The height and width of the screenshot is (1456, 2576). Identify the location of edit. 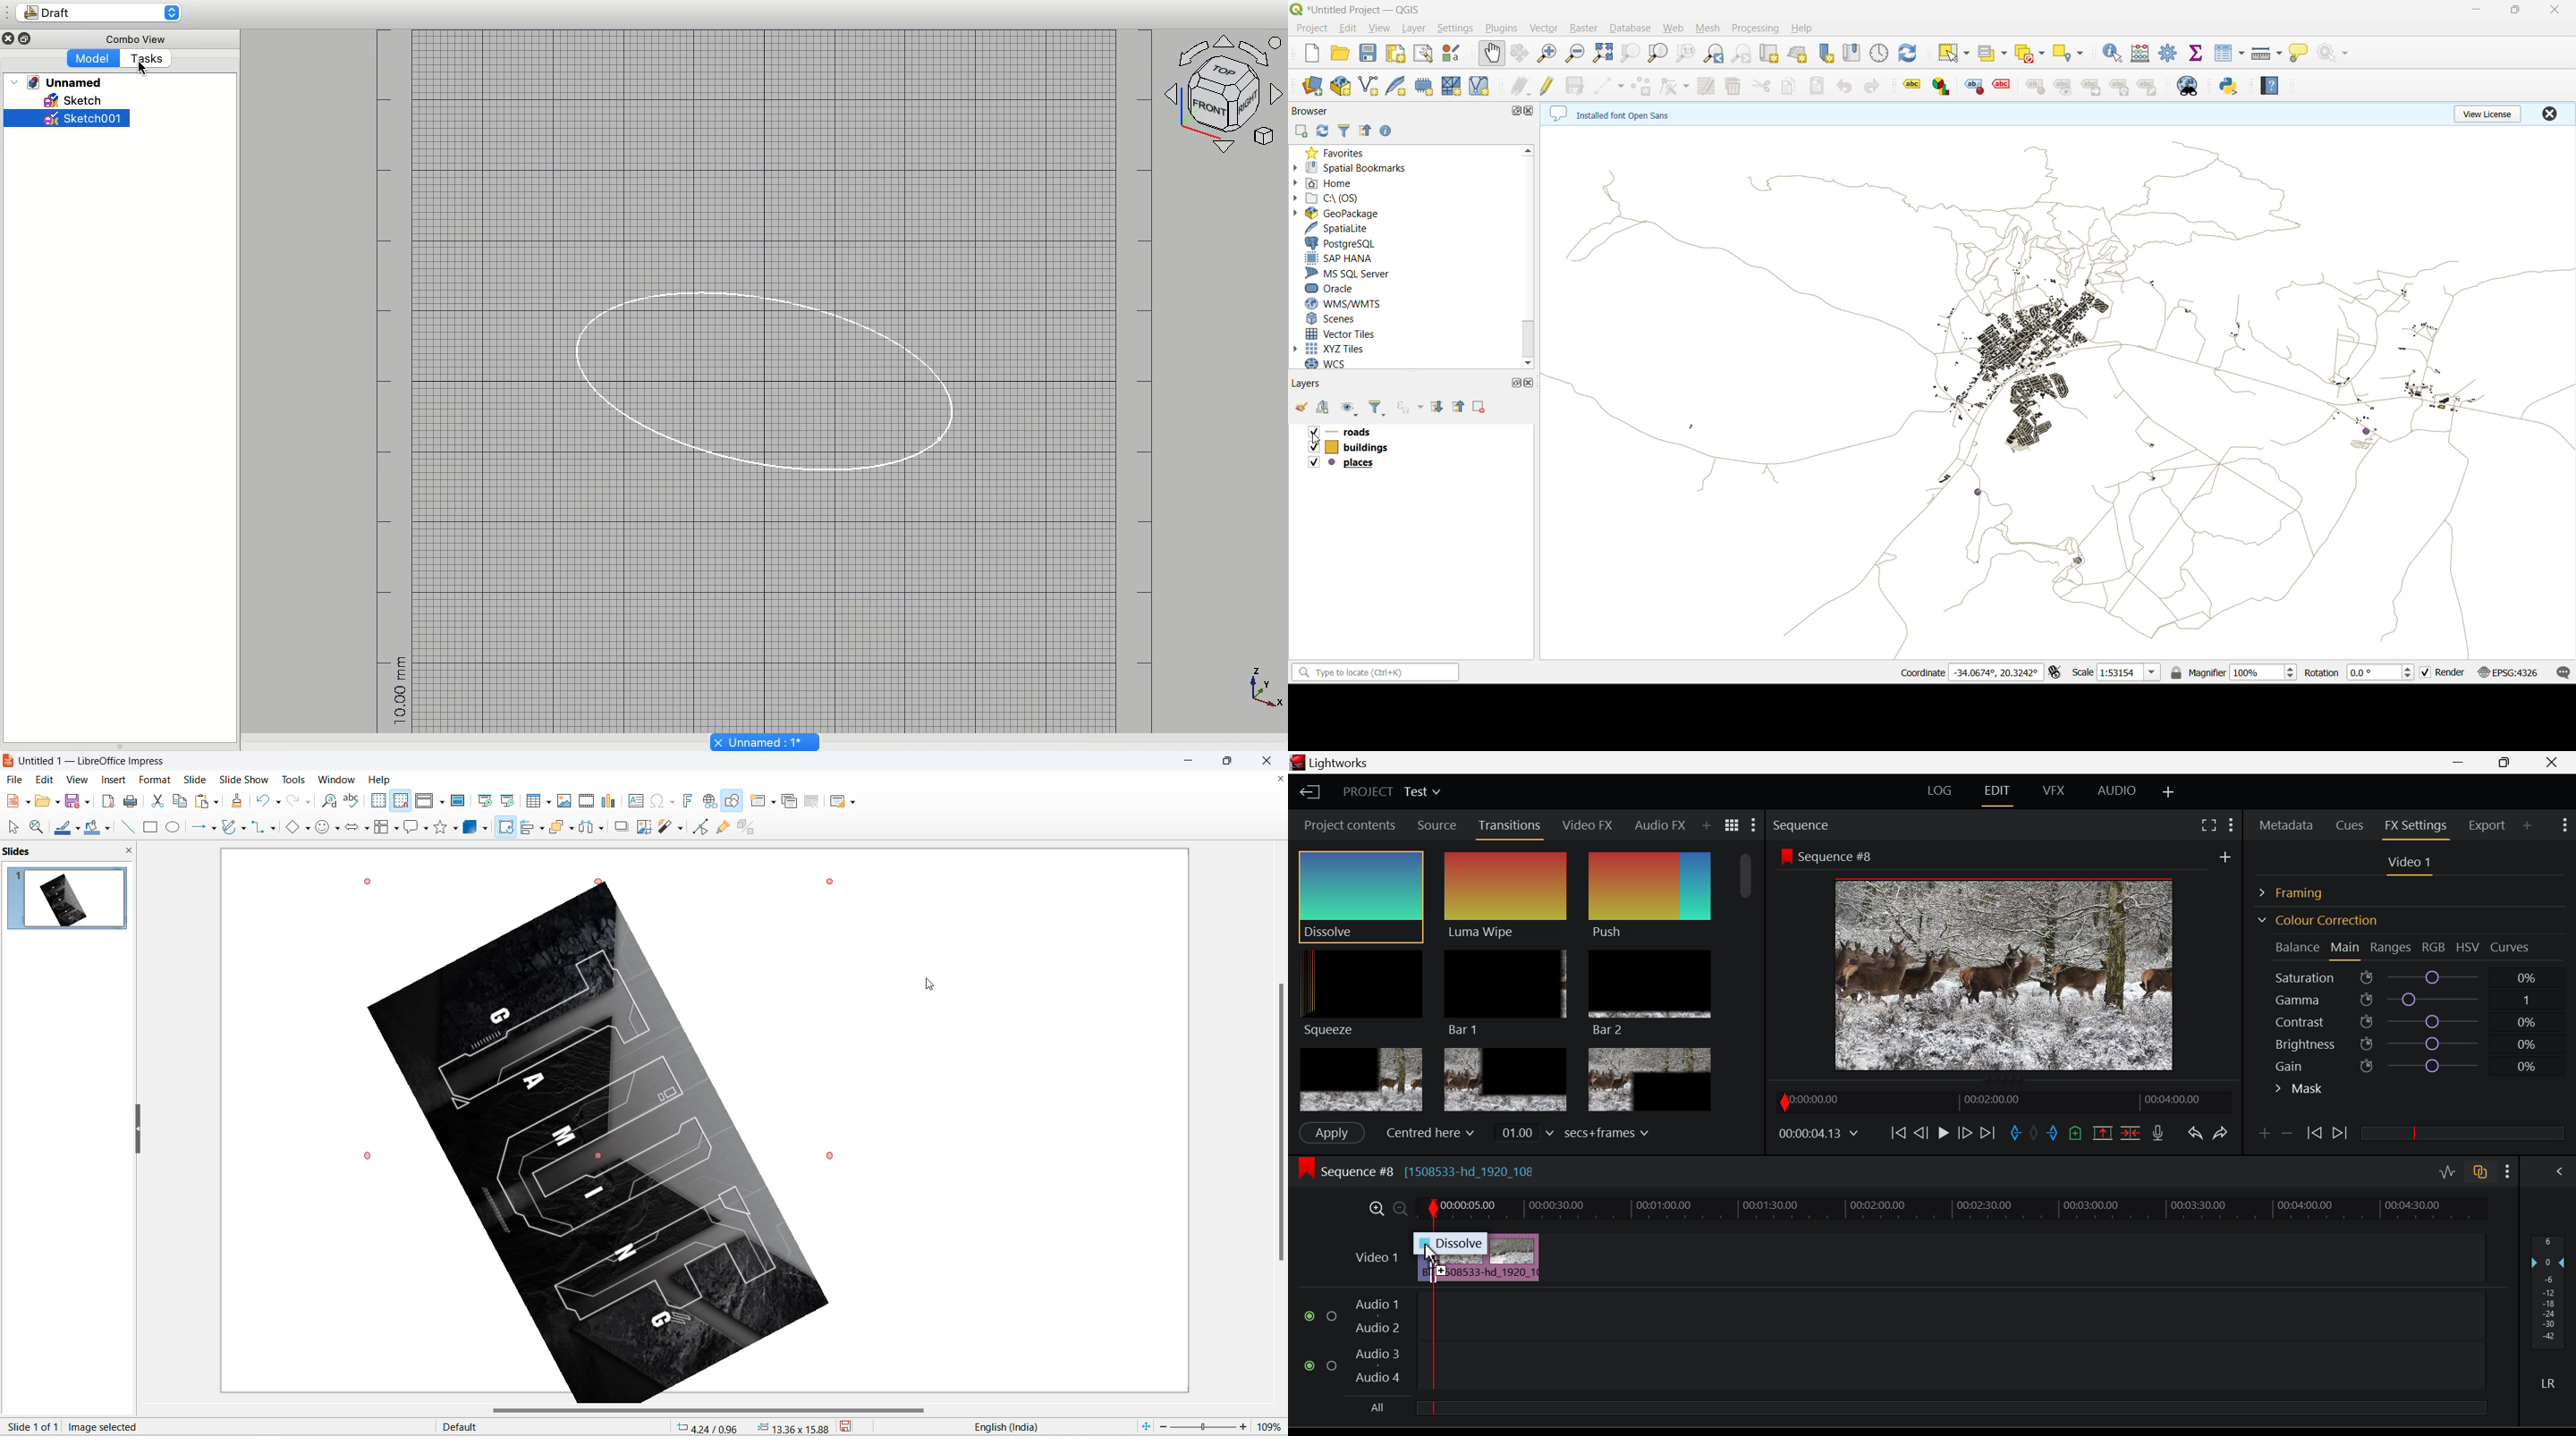
(1351, 30).